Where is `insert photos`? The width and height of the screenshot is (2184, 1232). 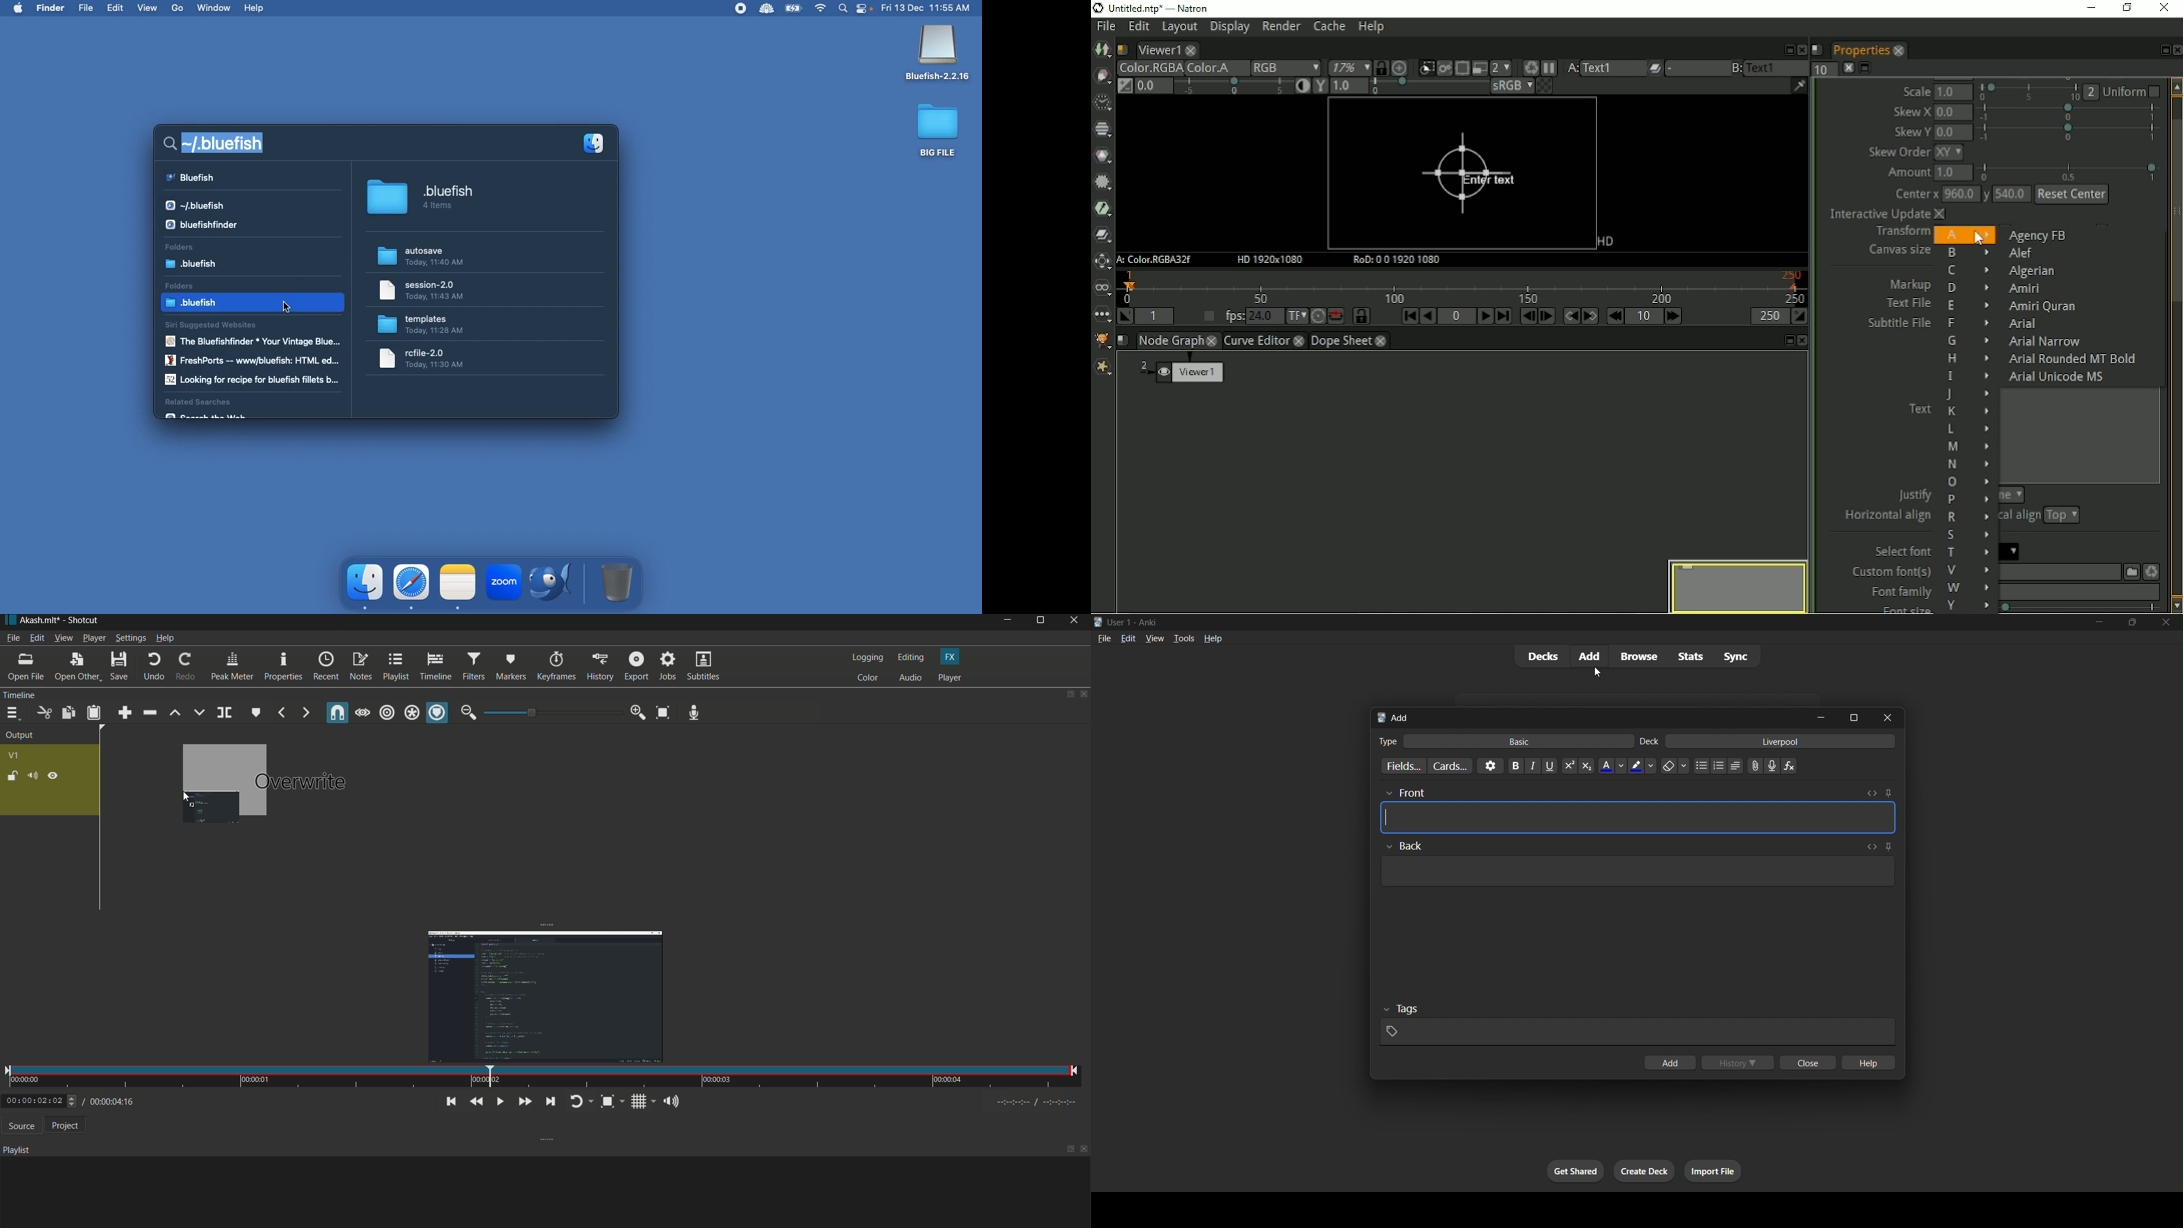 insert photos is located at coordinates (1753, 765).